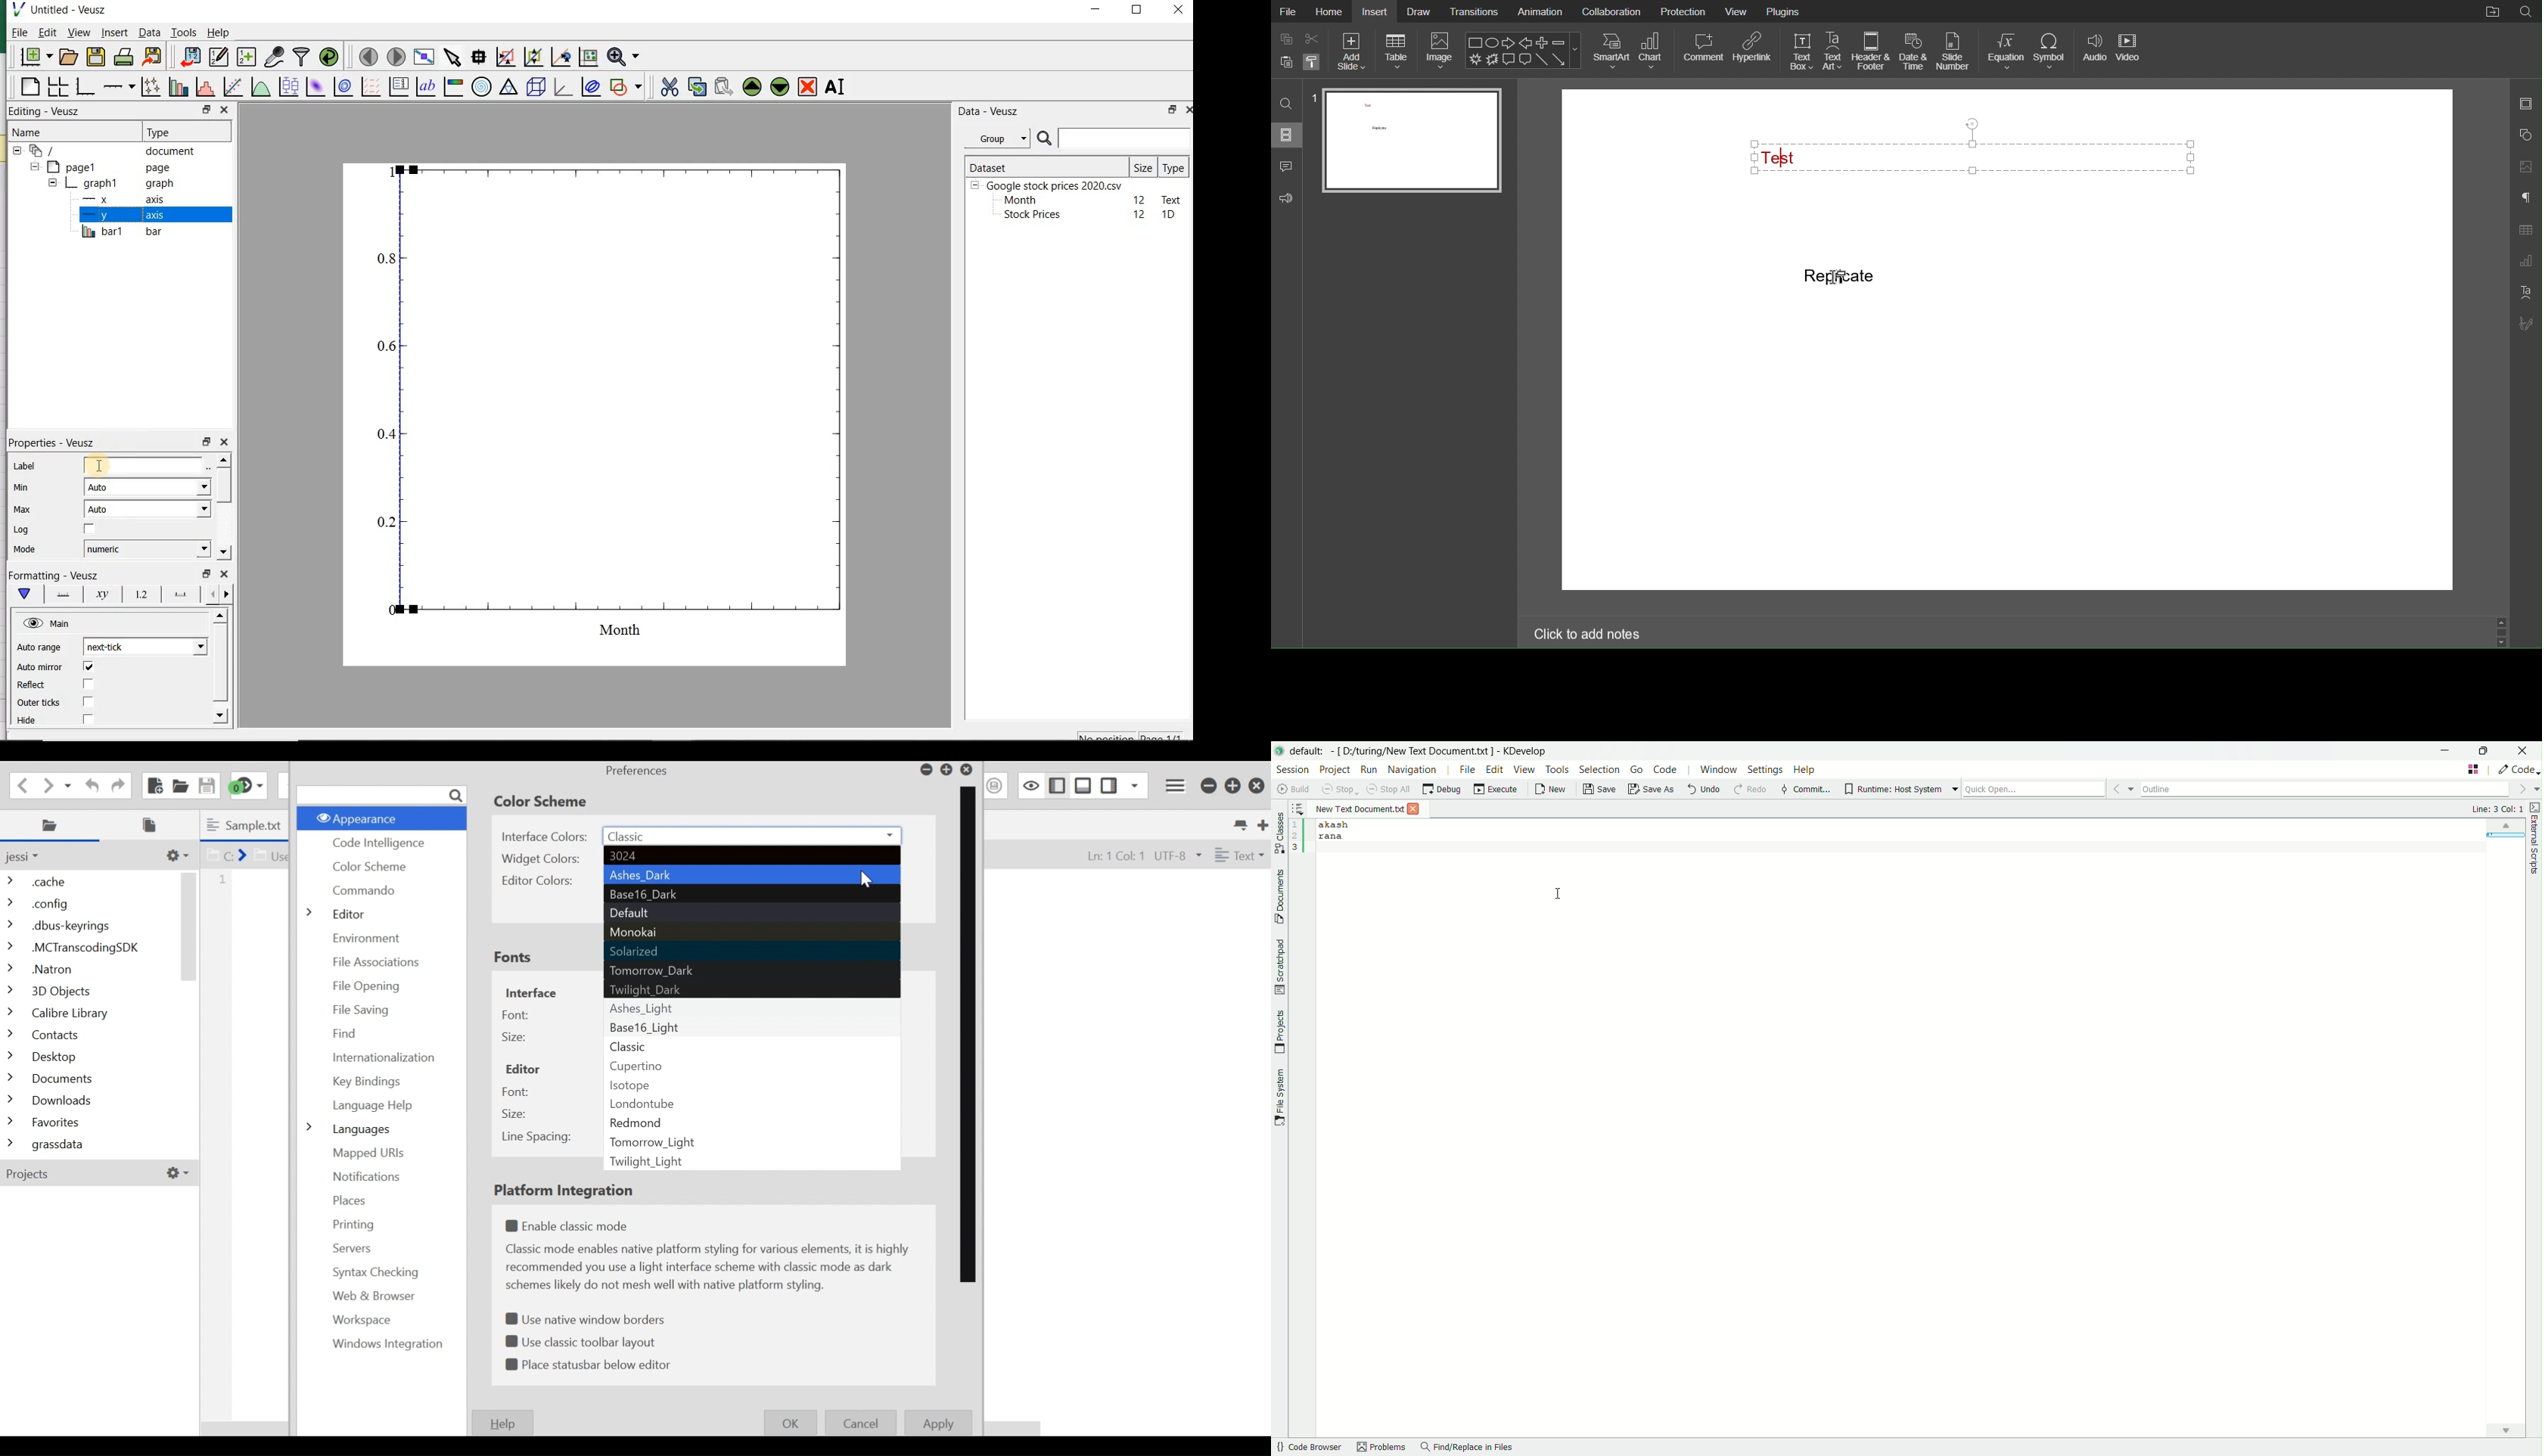  Describe the element at coordinates (2523, 293) in the screenshot. I see `Text Art` at that location.